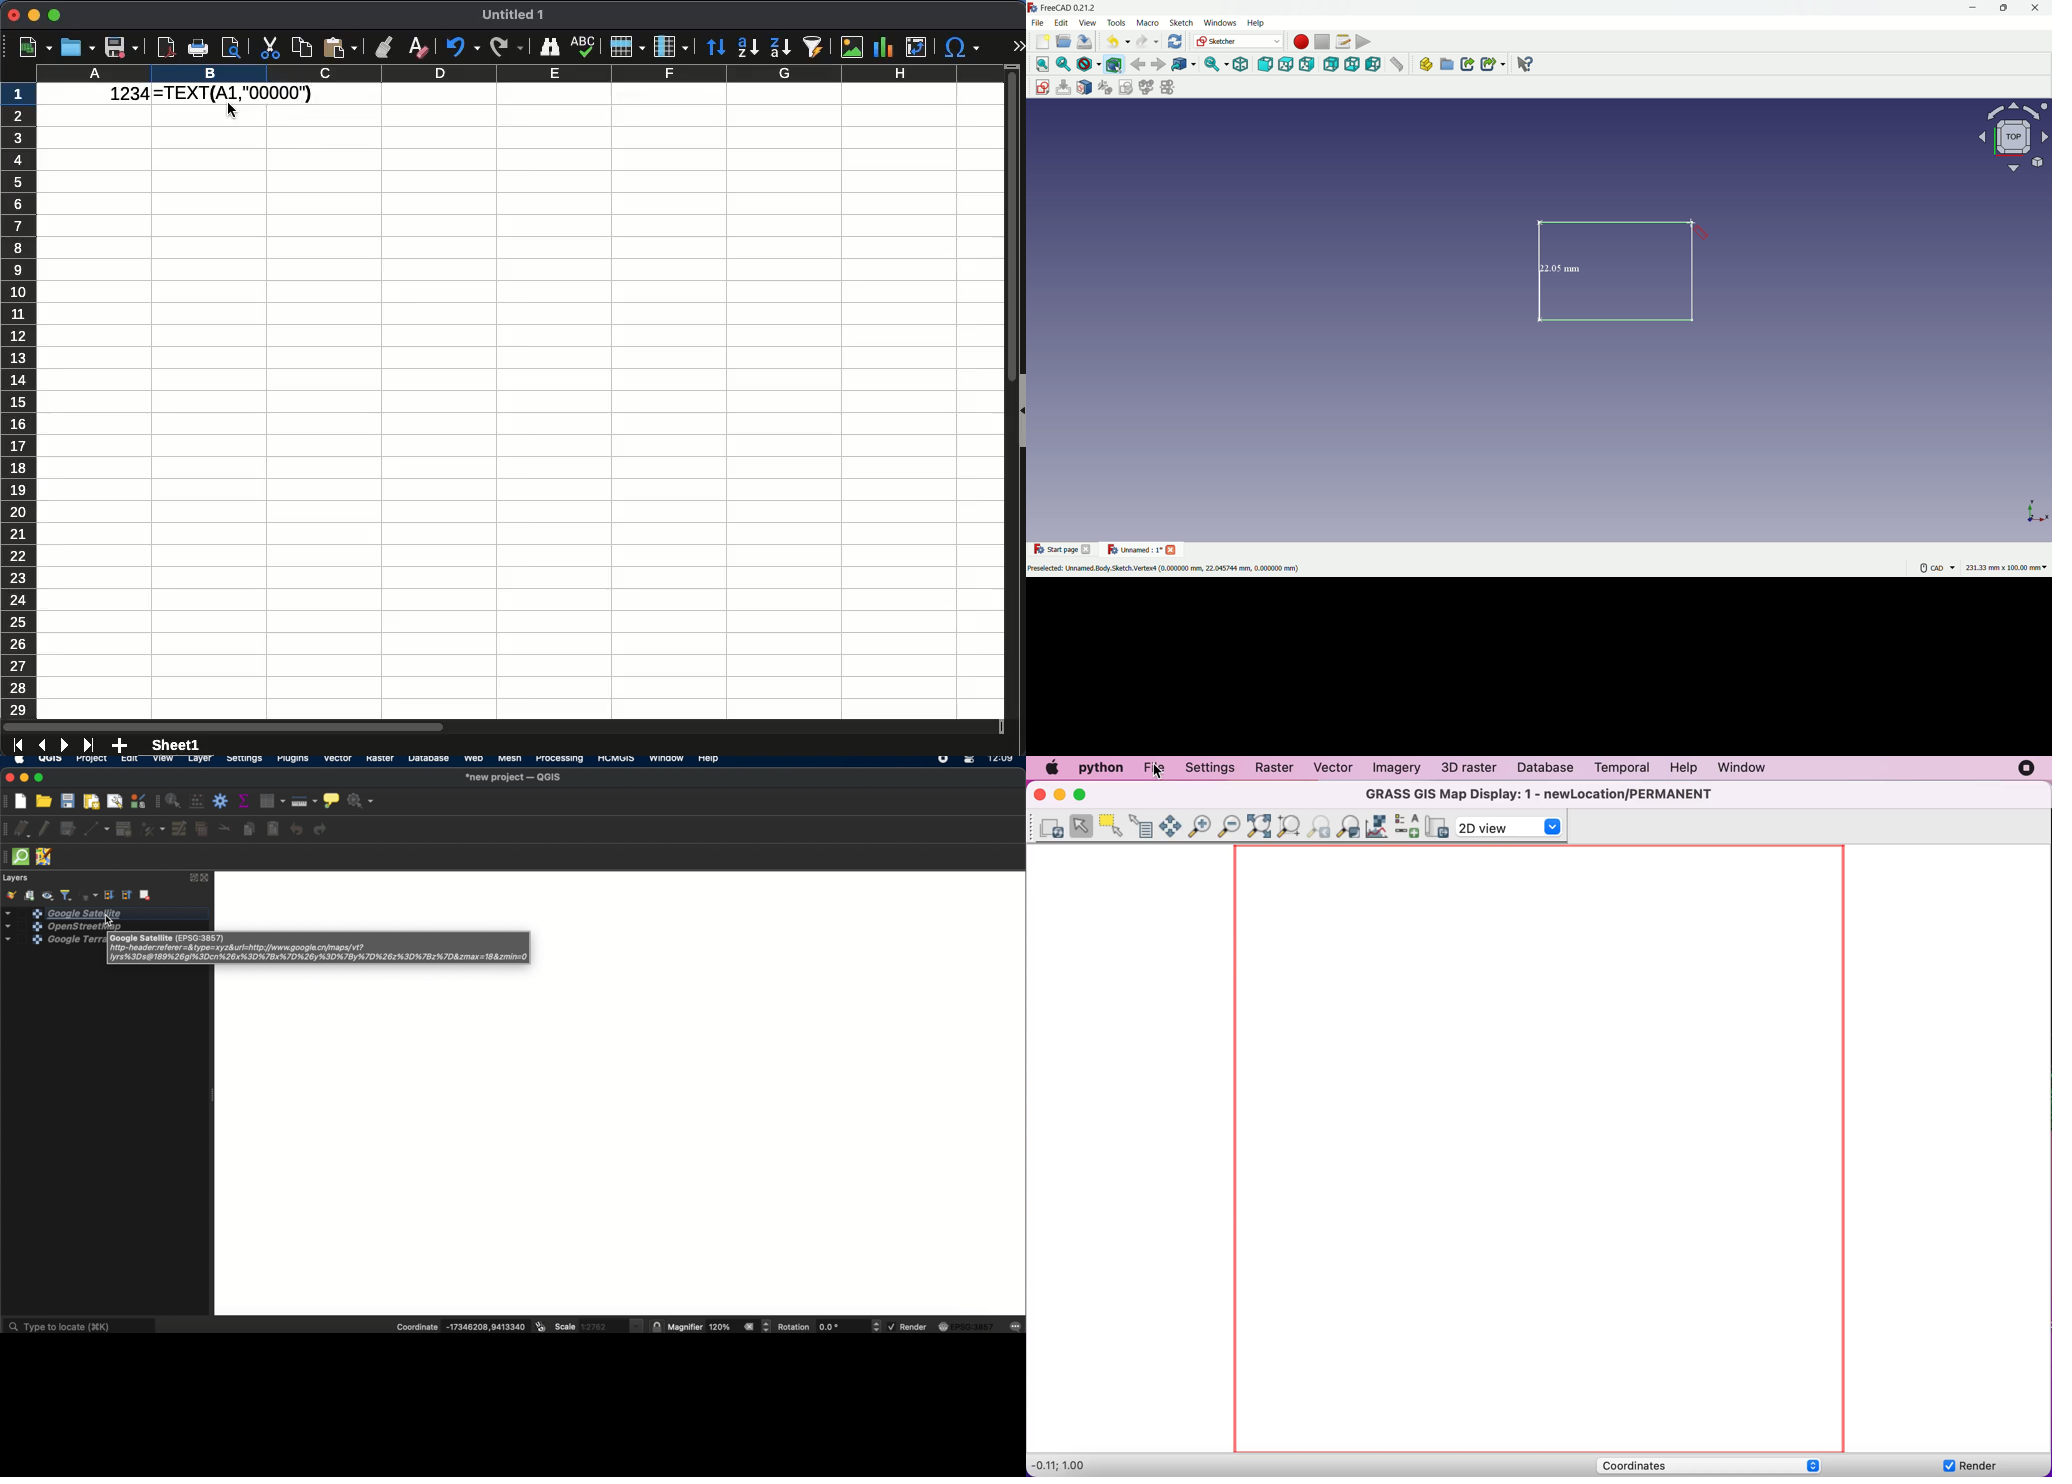 This screenshot has width=2072, height=1484. Describe the element at coordinates (584, 47) in the screenshot. I see `spell check` at that location.